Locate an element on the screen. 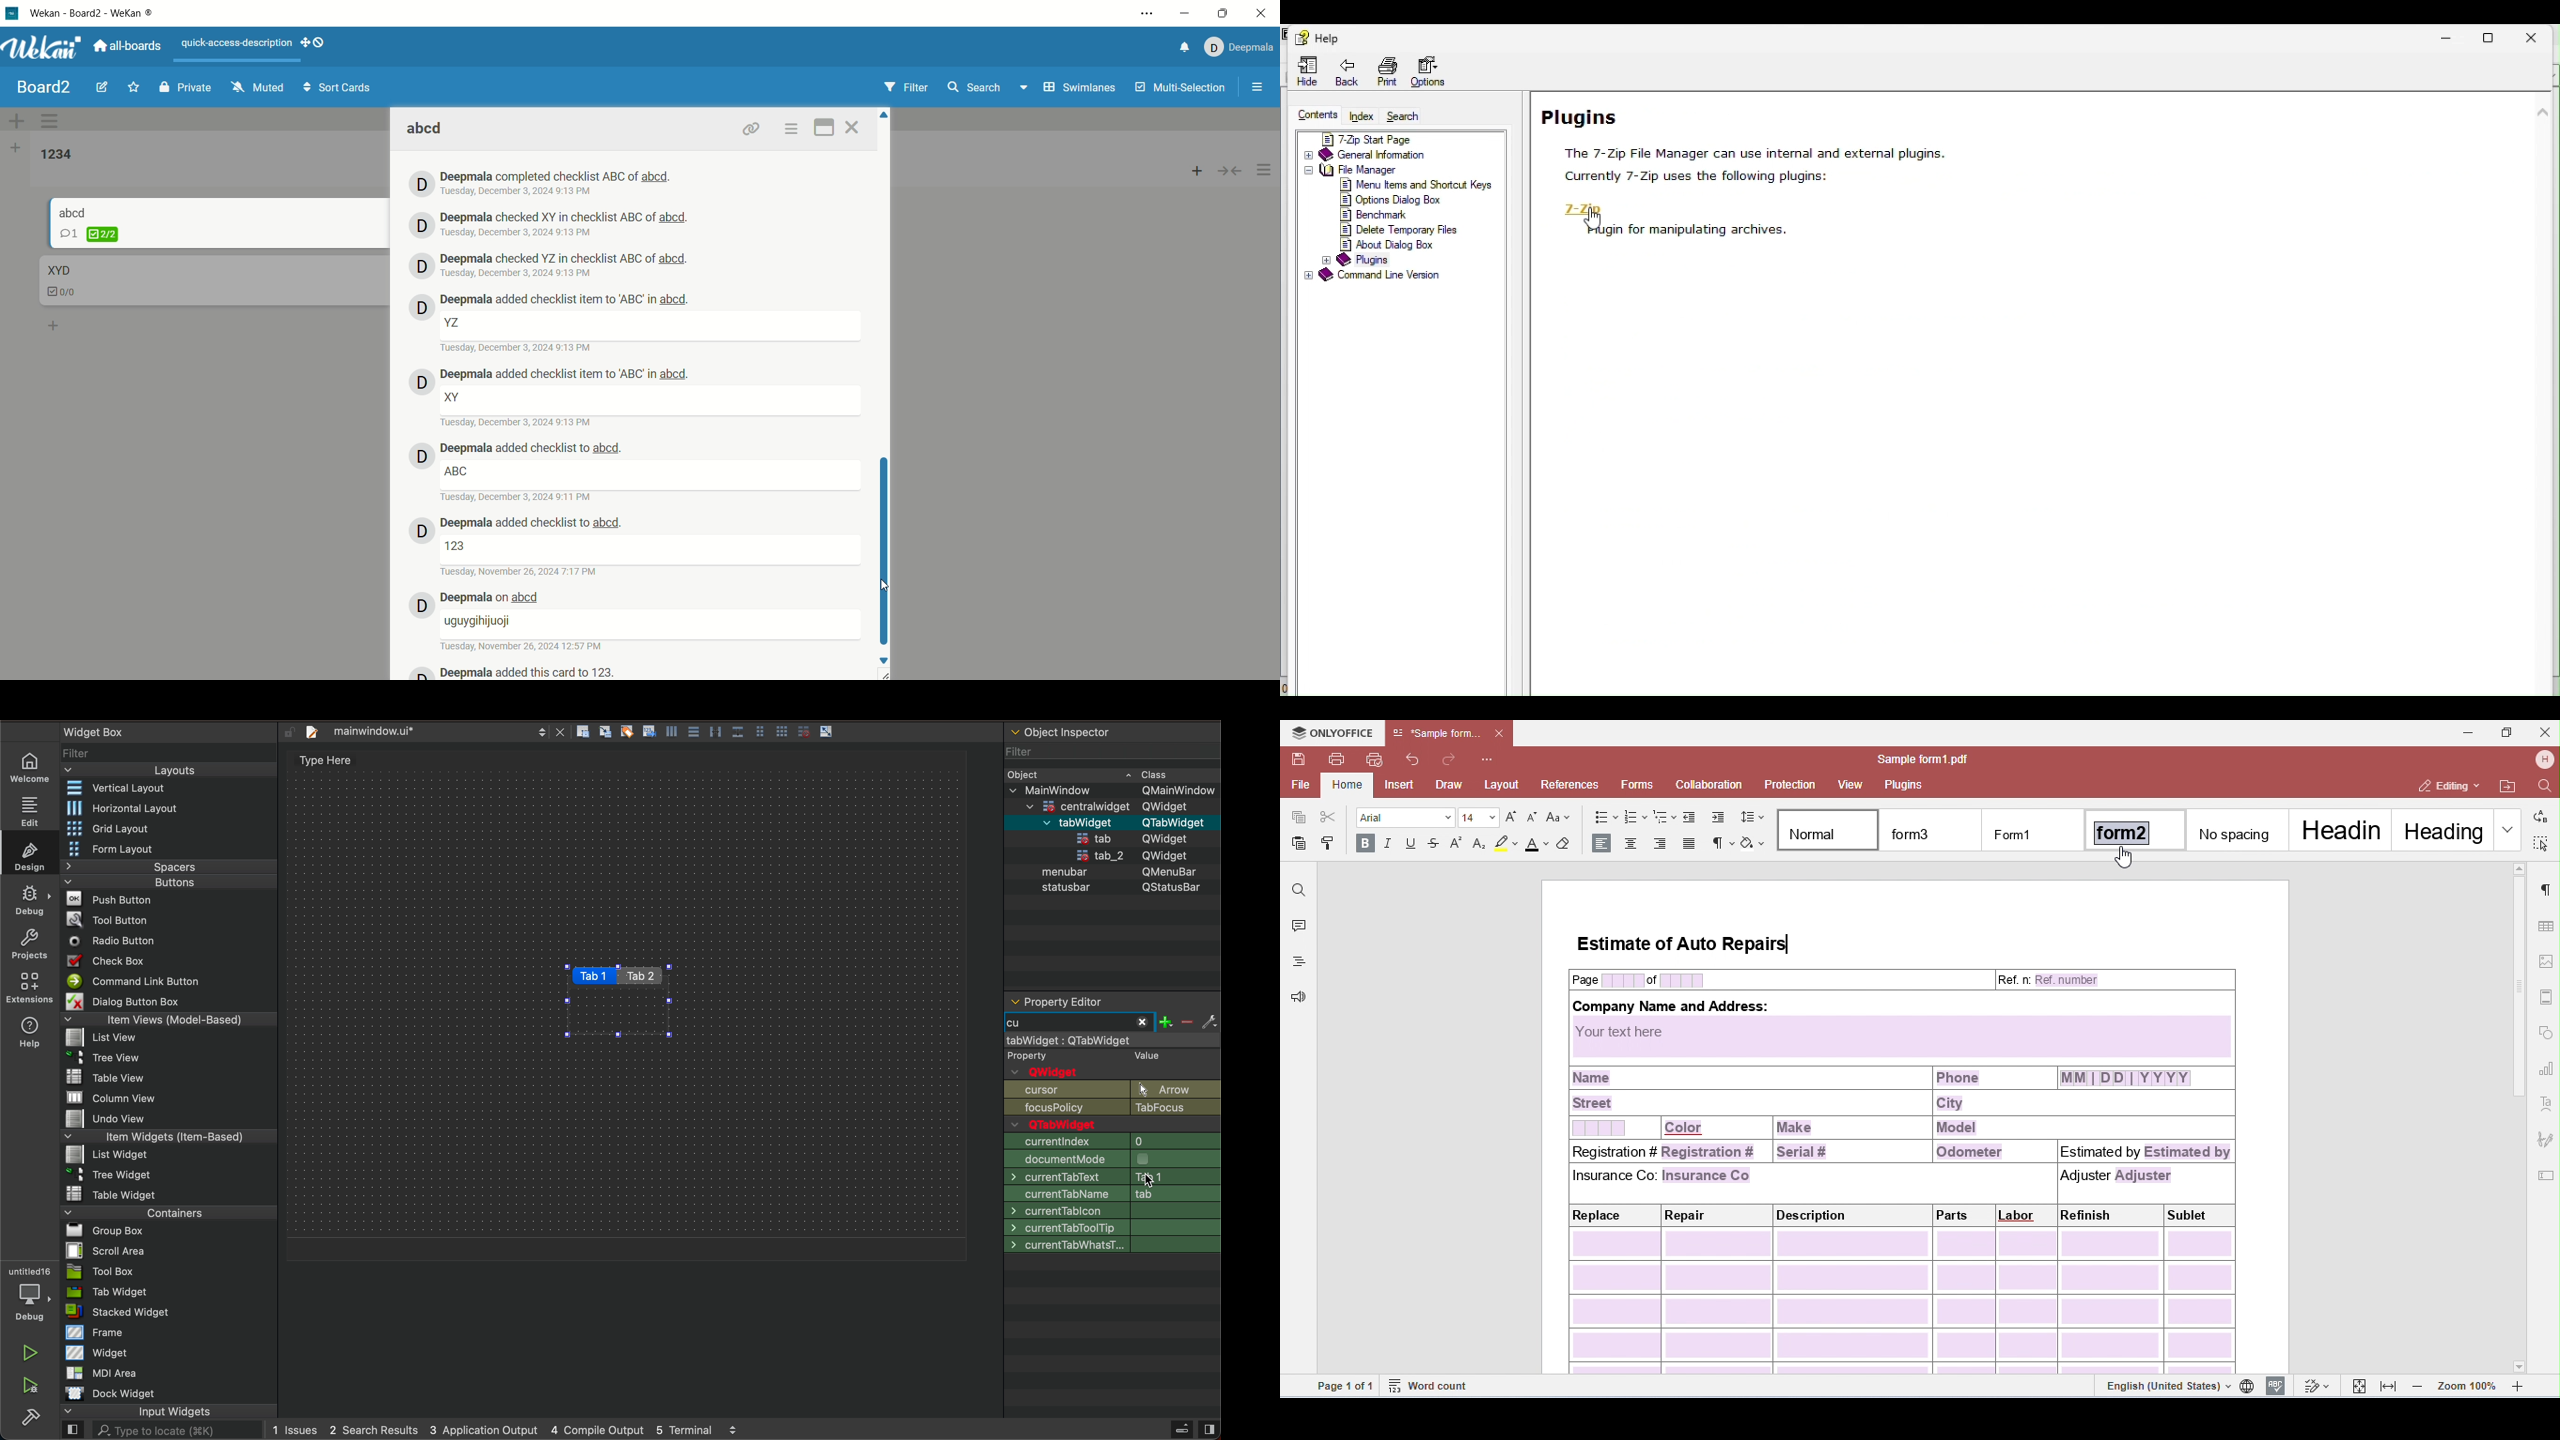 The image size is (2576, 1456). deepmala history is located at coordinates (532, 524).